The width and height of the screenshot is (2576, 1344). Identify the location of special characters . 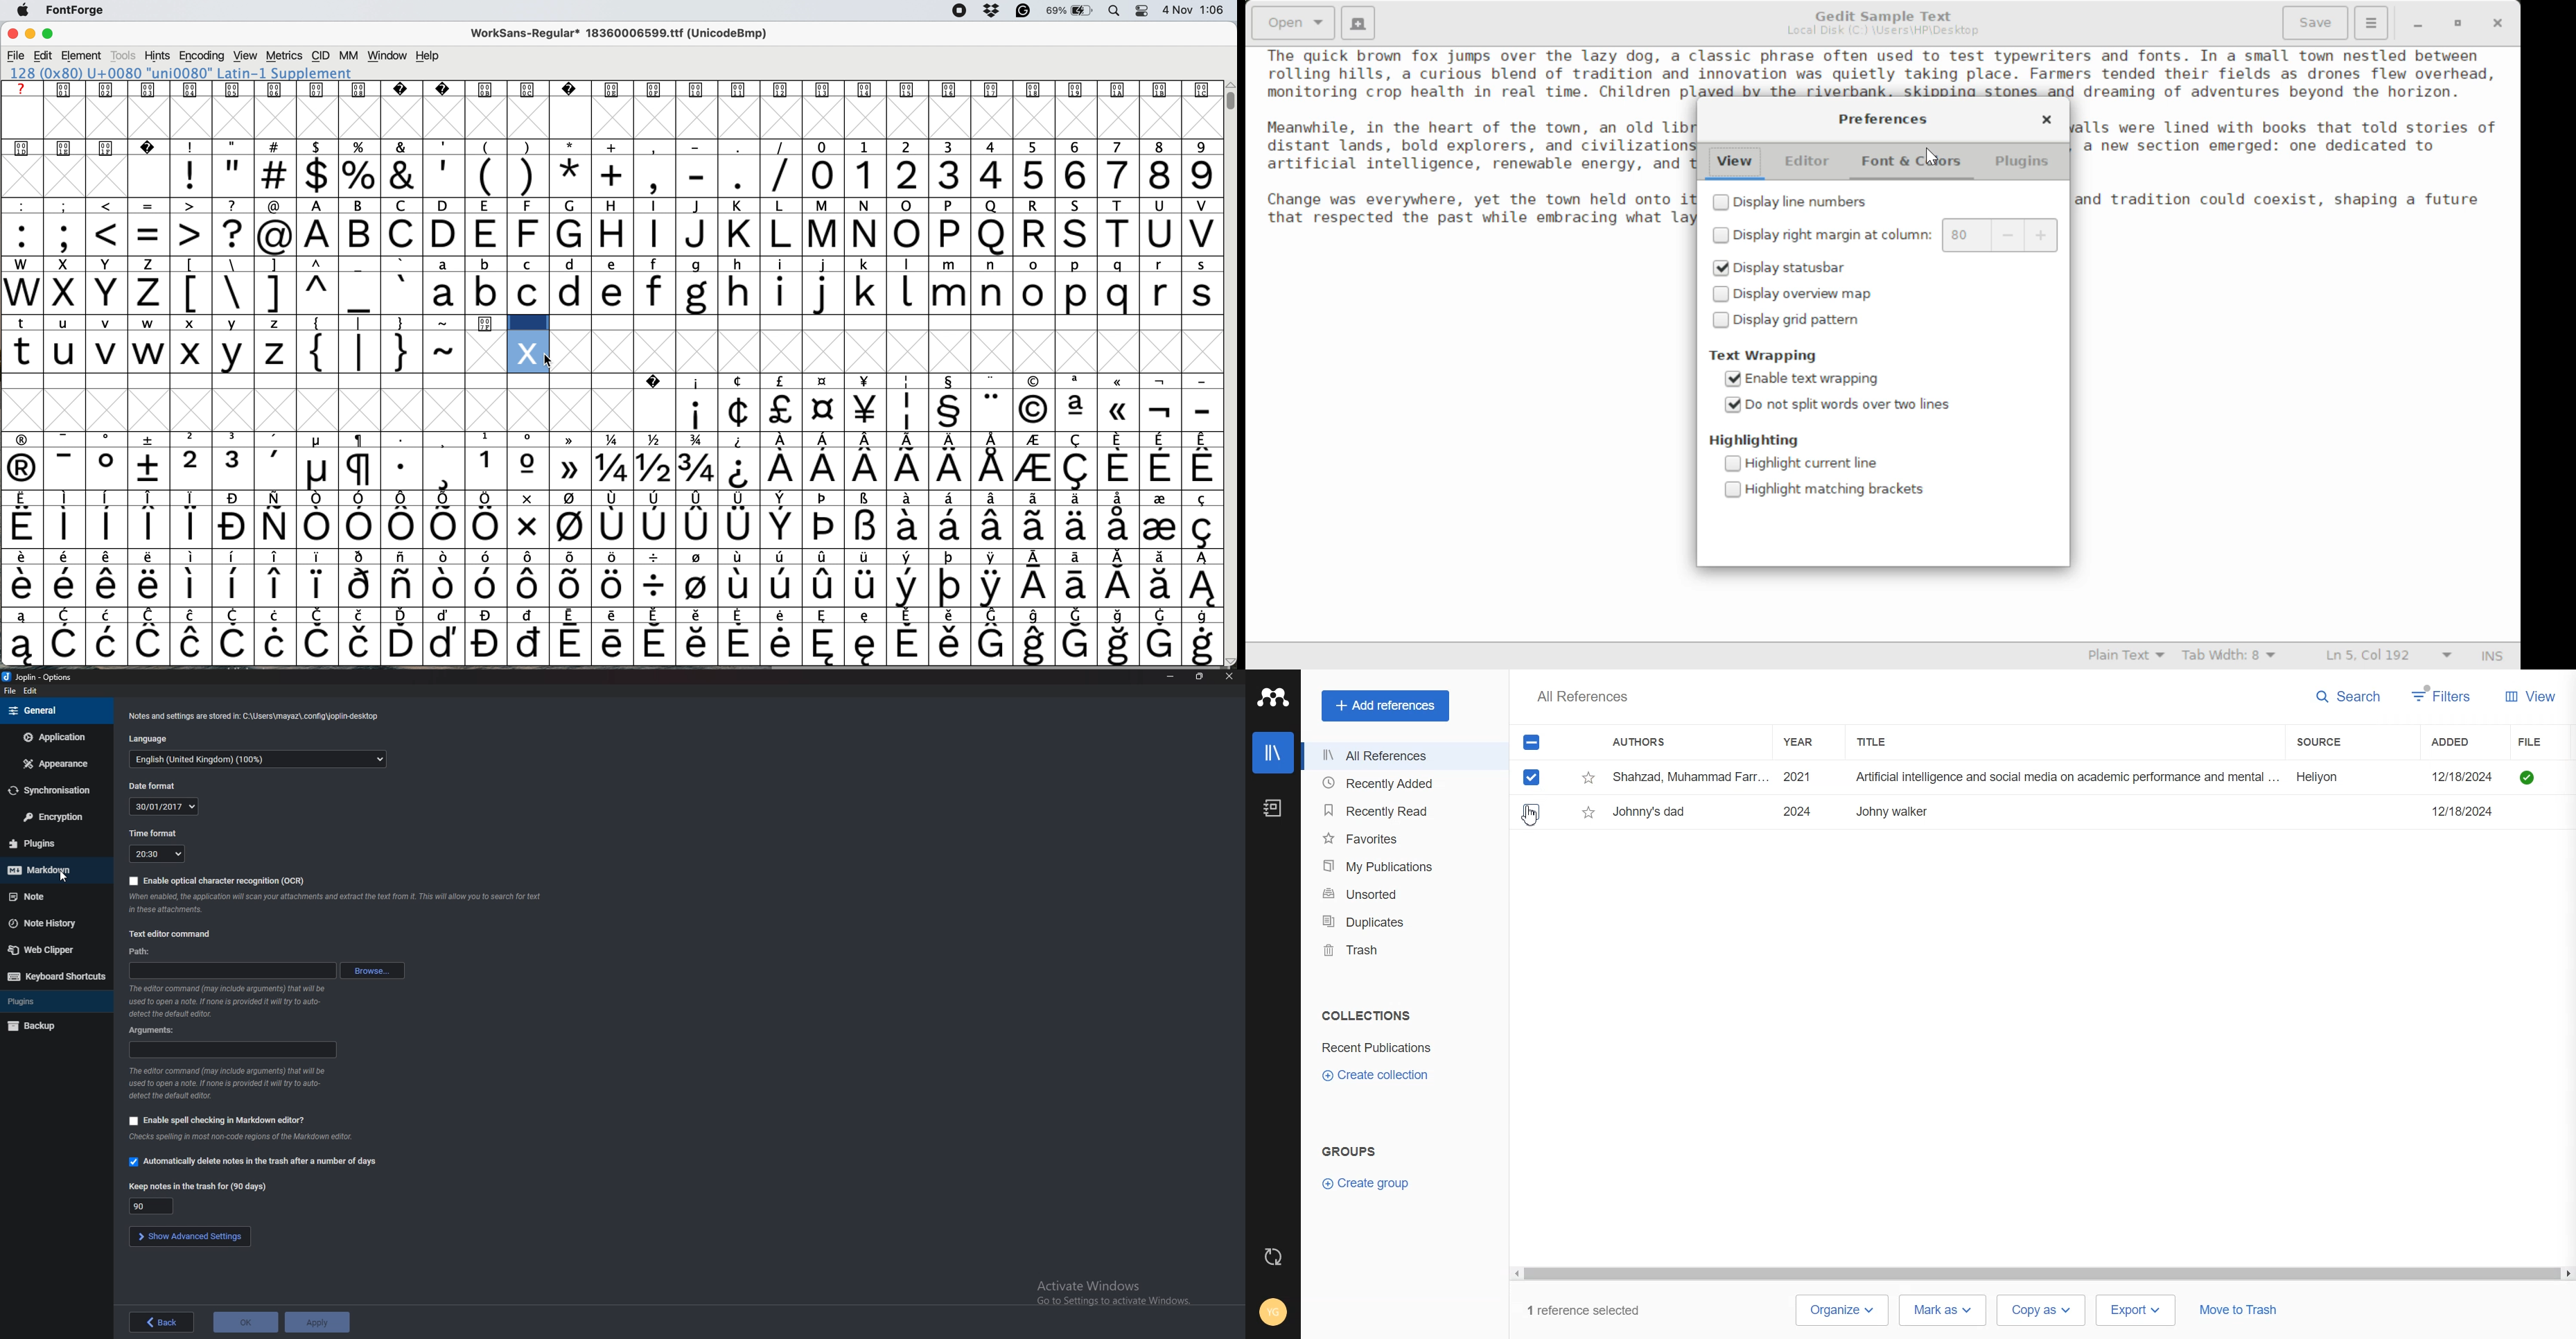
(50, 322).